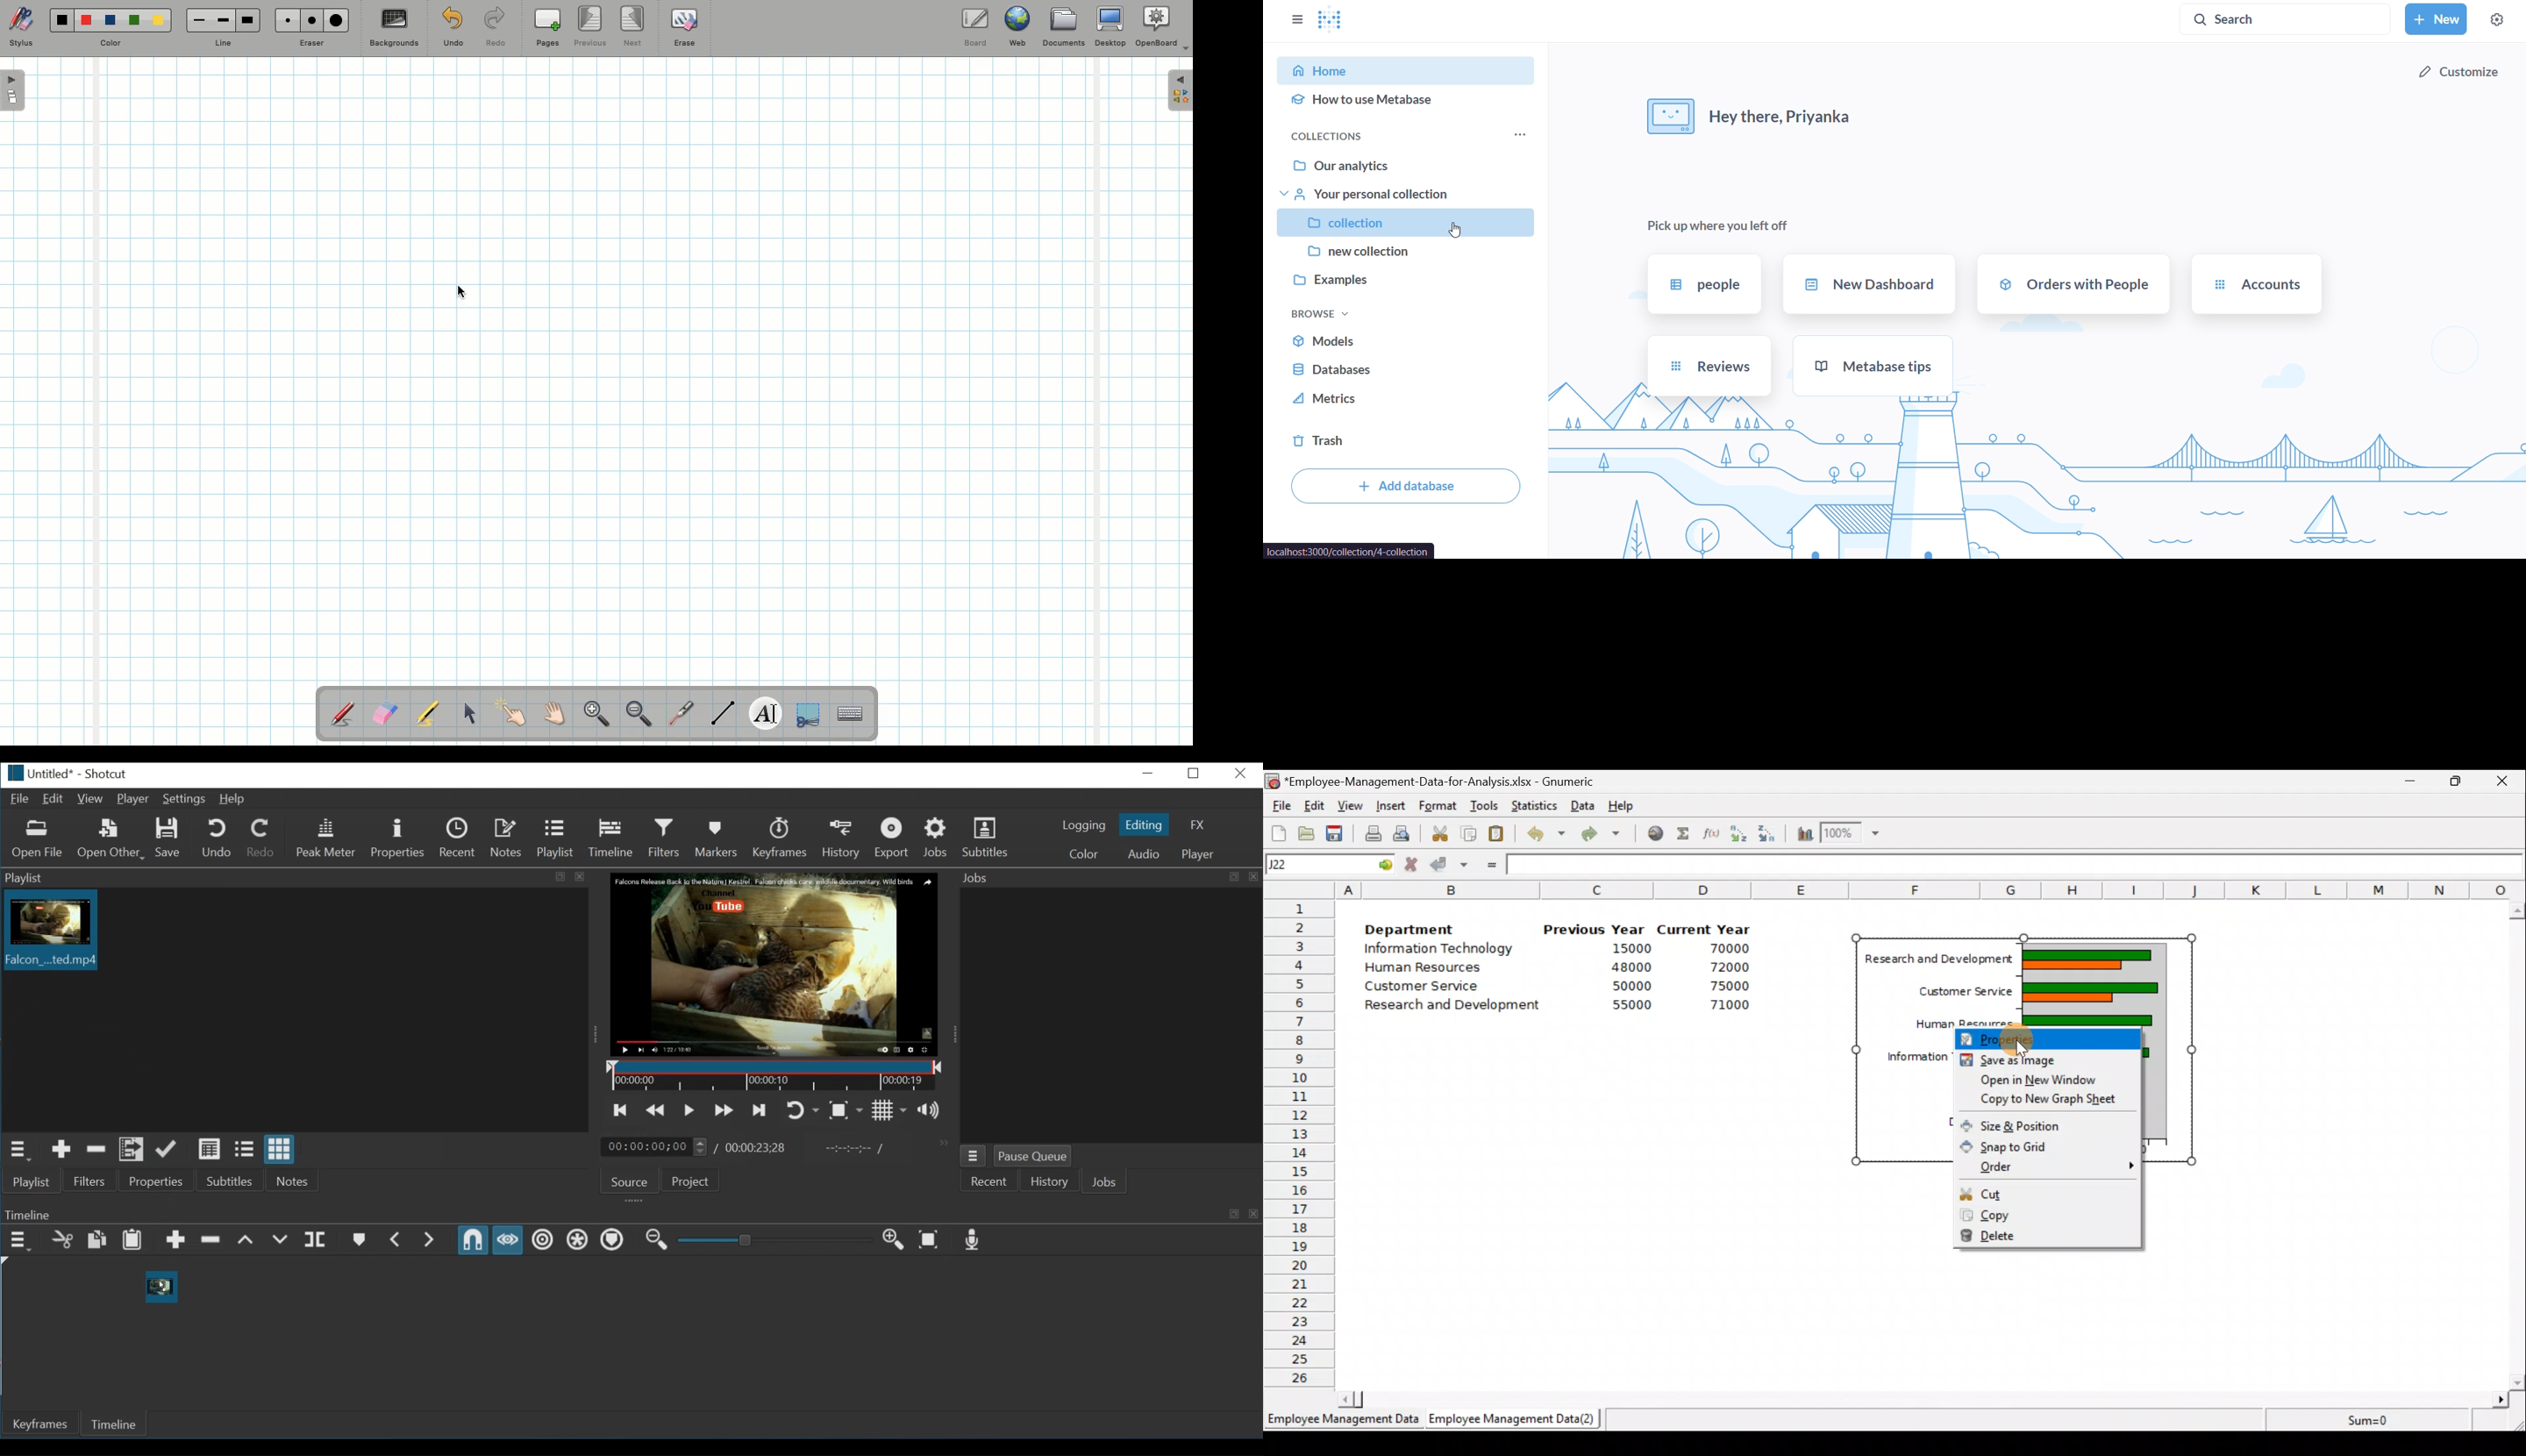 This screenshot has height=1456, width=2548. I want to click on Ripple, so click(542, 1240).